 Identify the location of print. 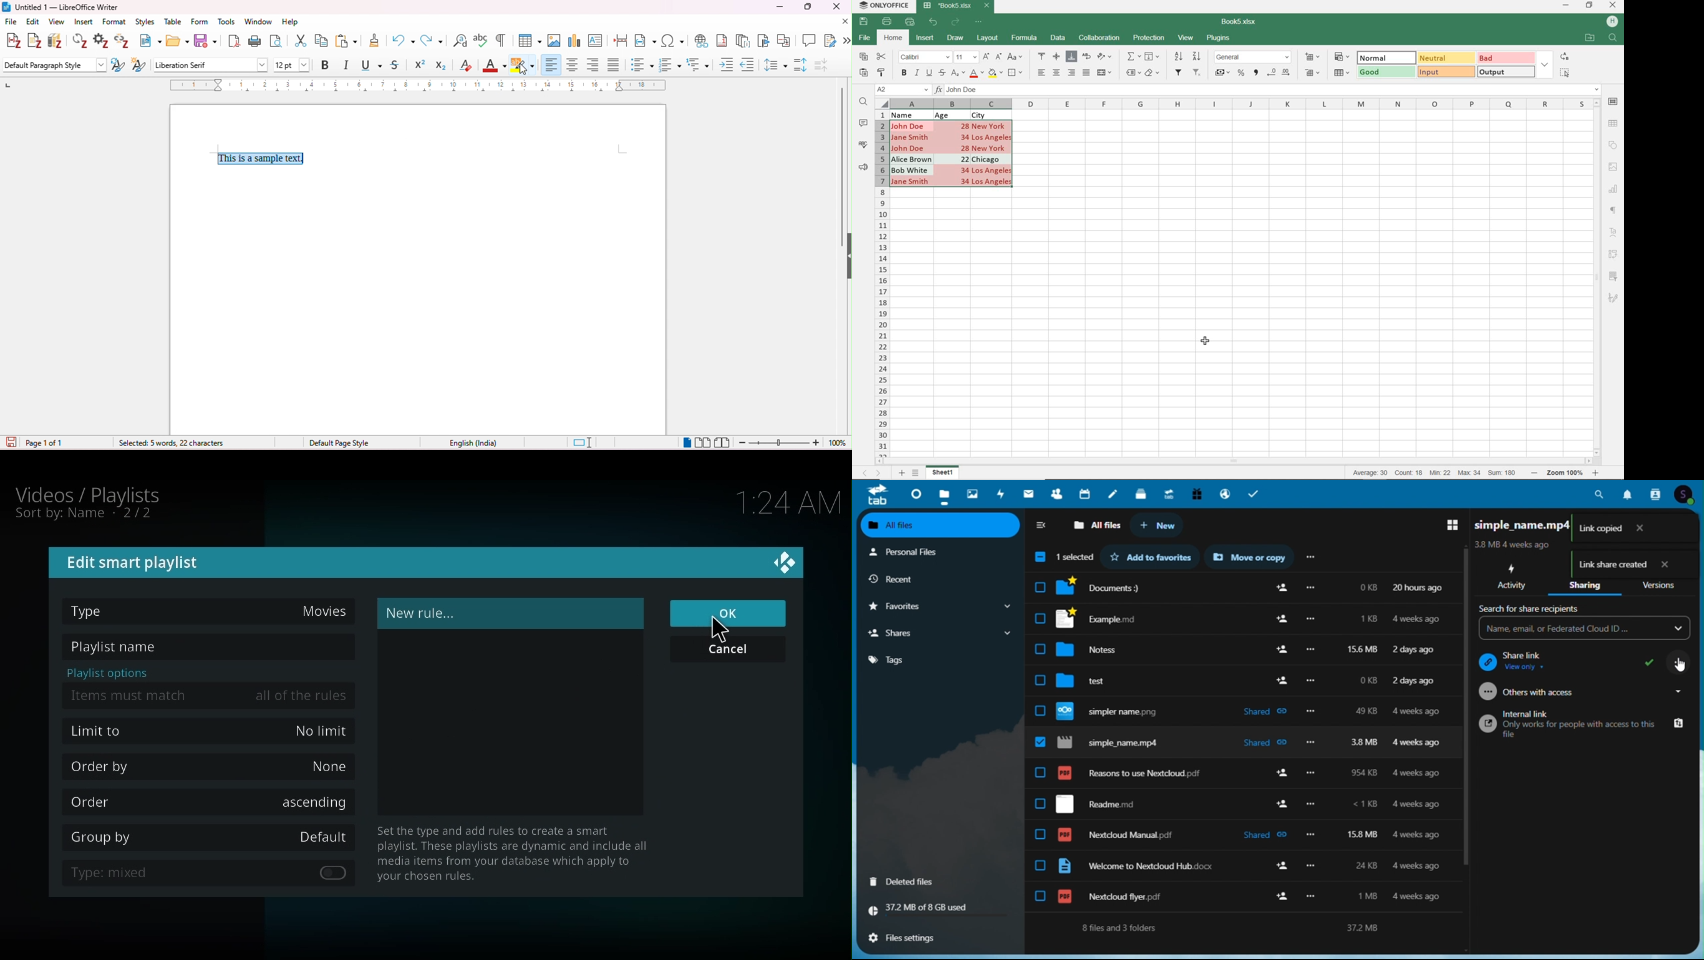
(254, 42).